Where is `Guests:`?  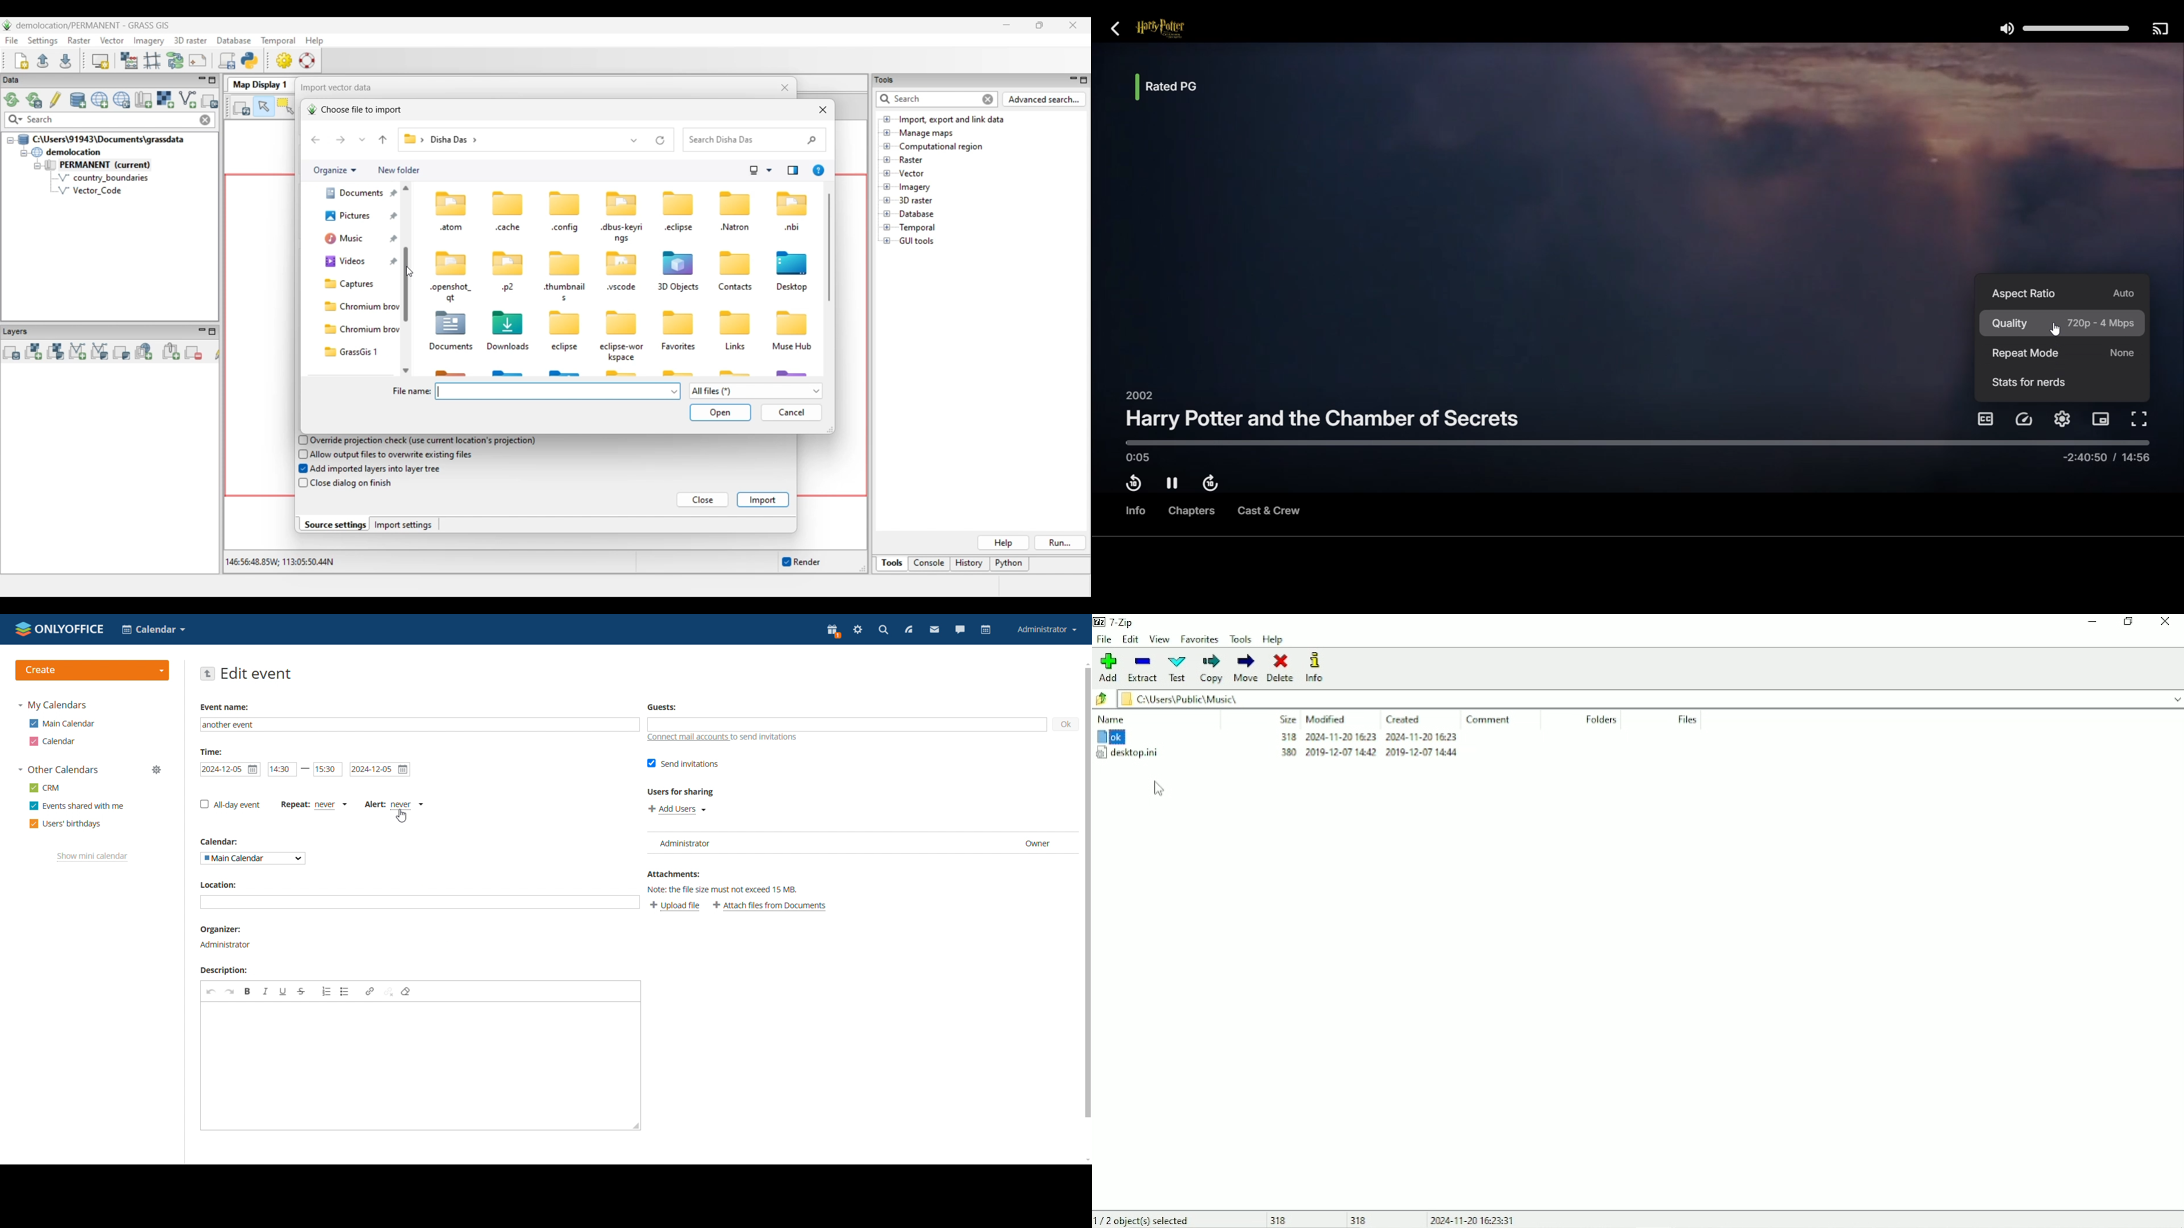 Guests: is located at coordinates (661, 707).